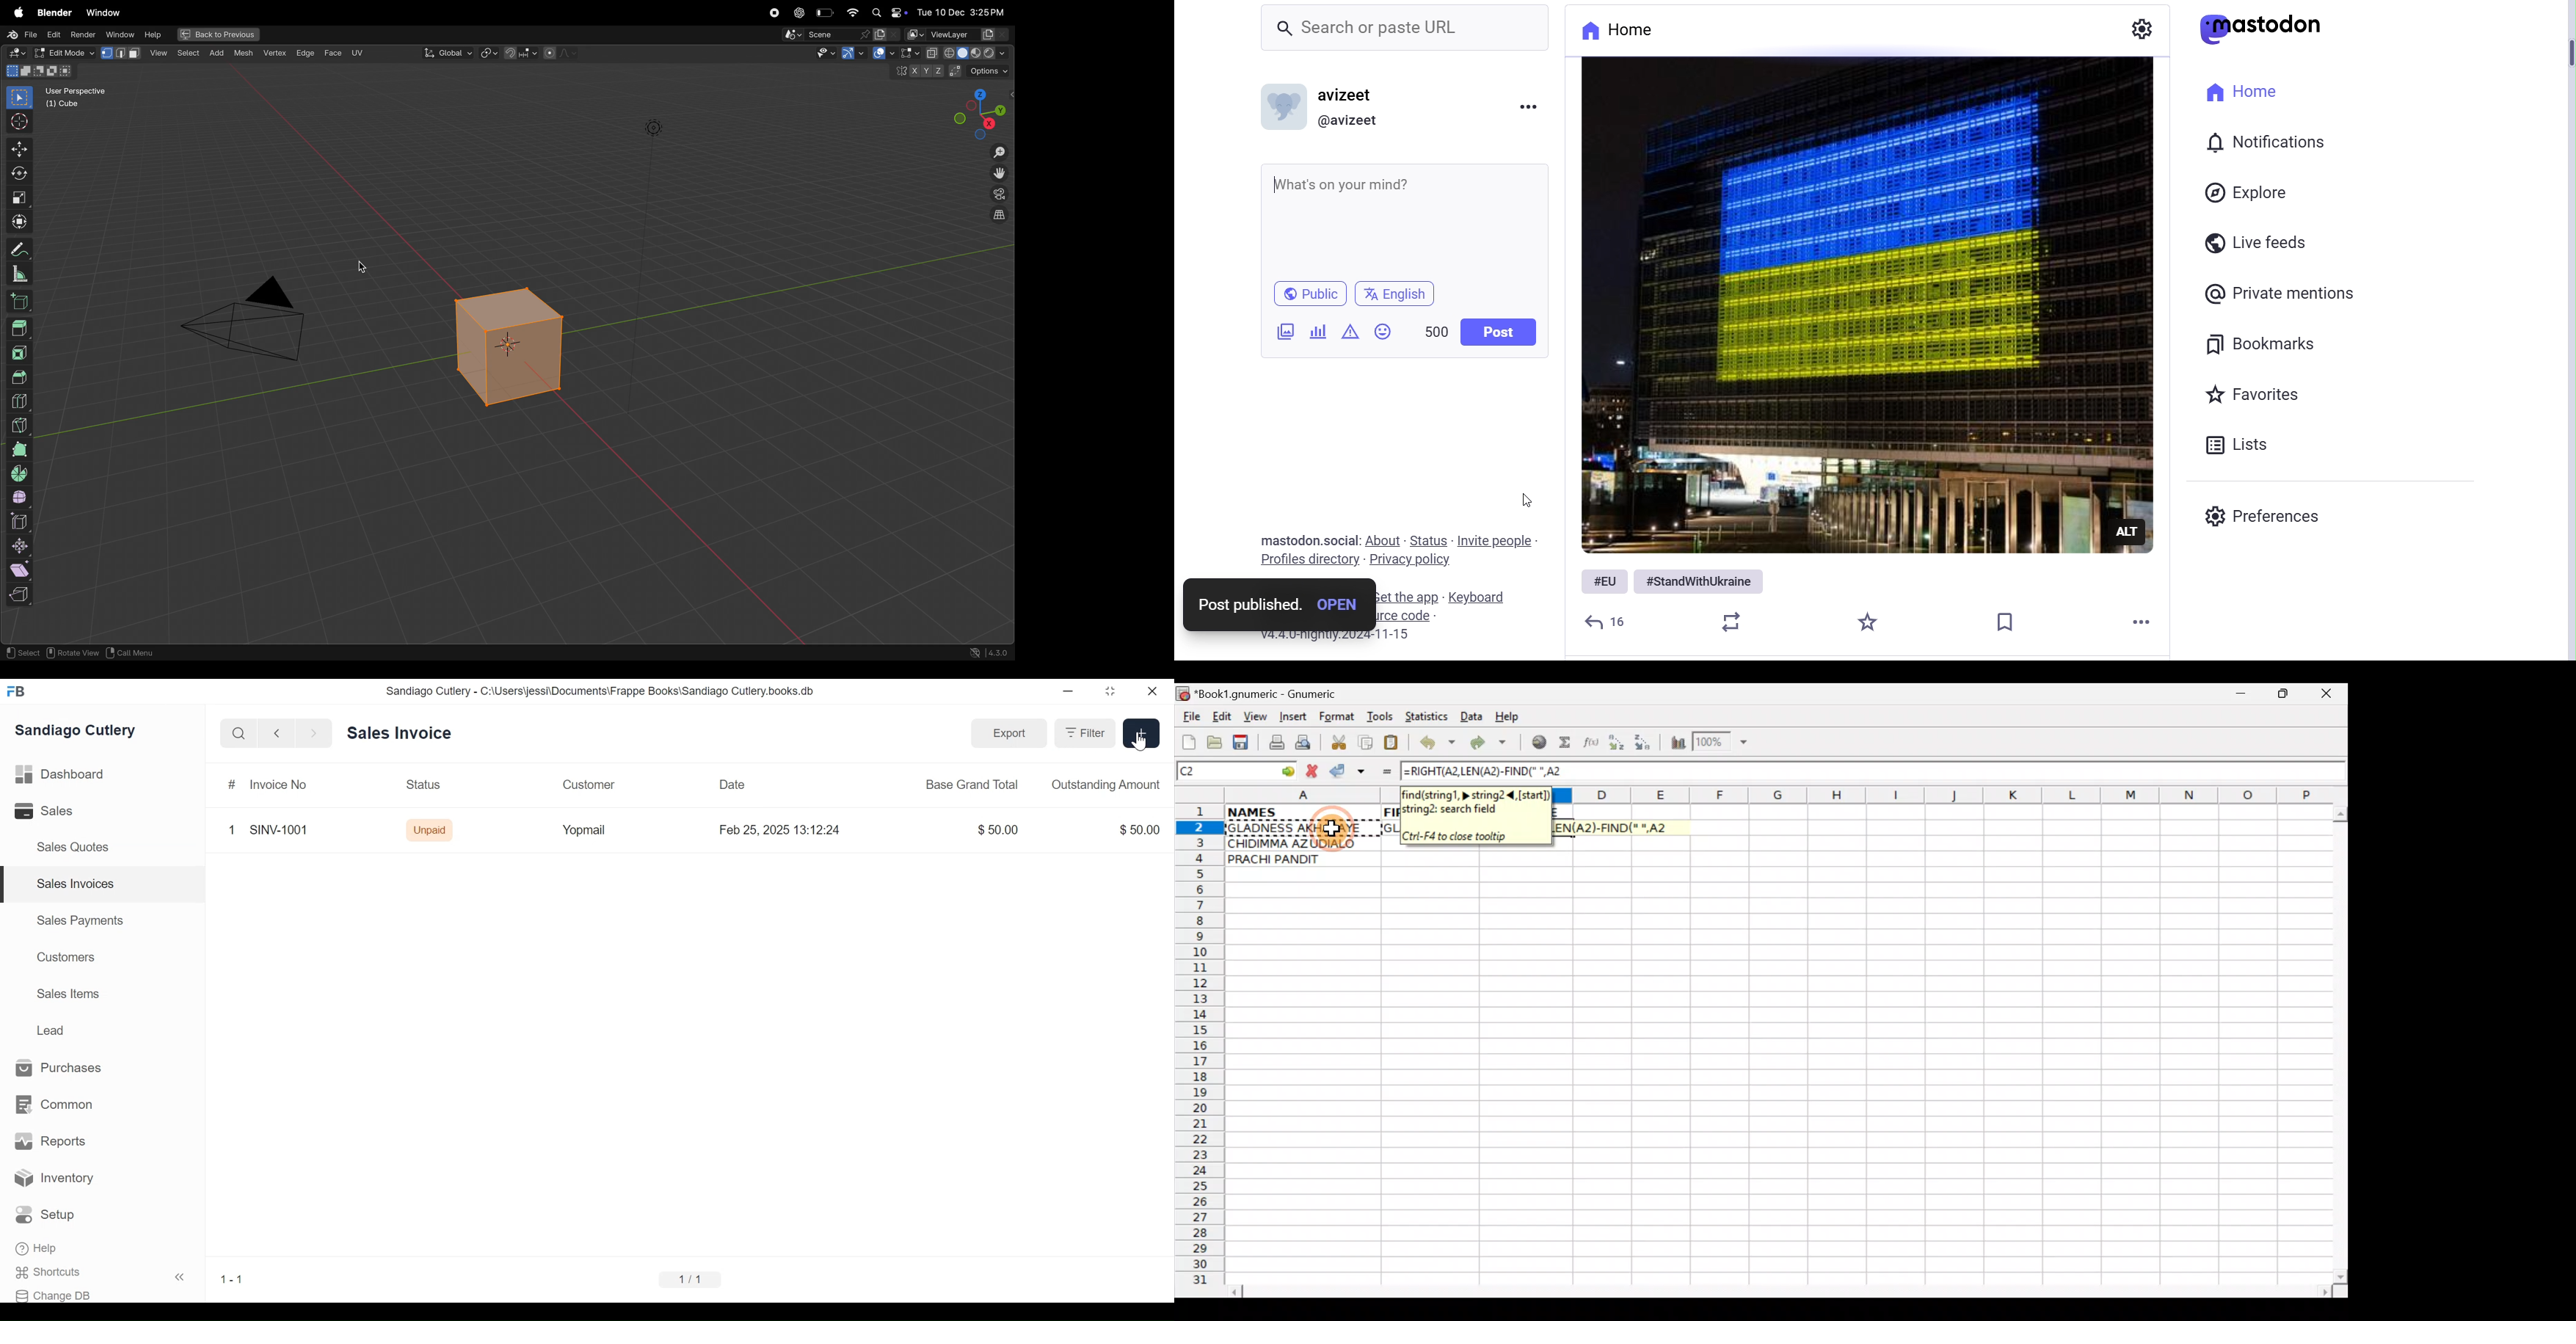  What do you see at coordinates (694, 1279) in the screenshot?
I see `1/1` at bounding box center [694, 1279].